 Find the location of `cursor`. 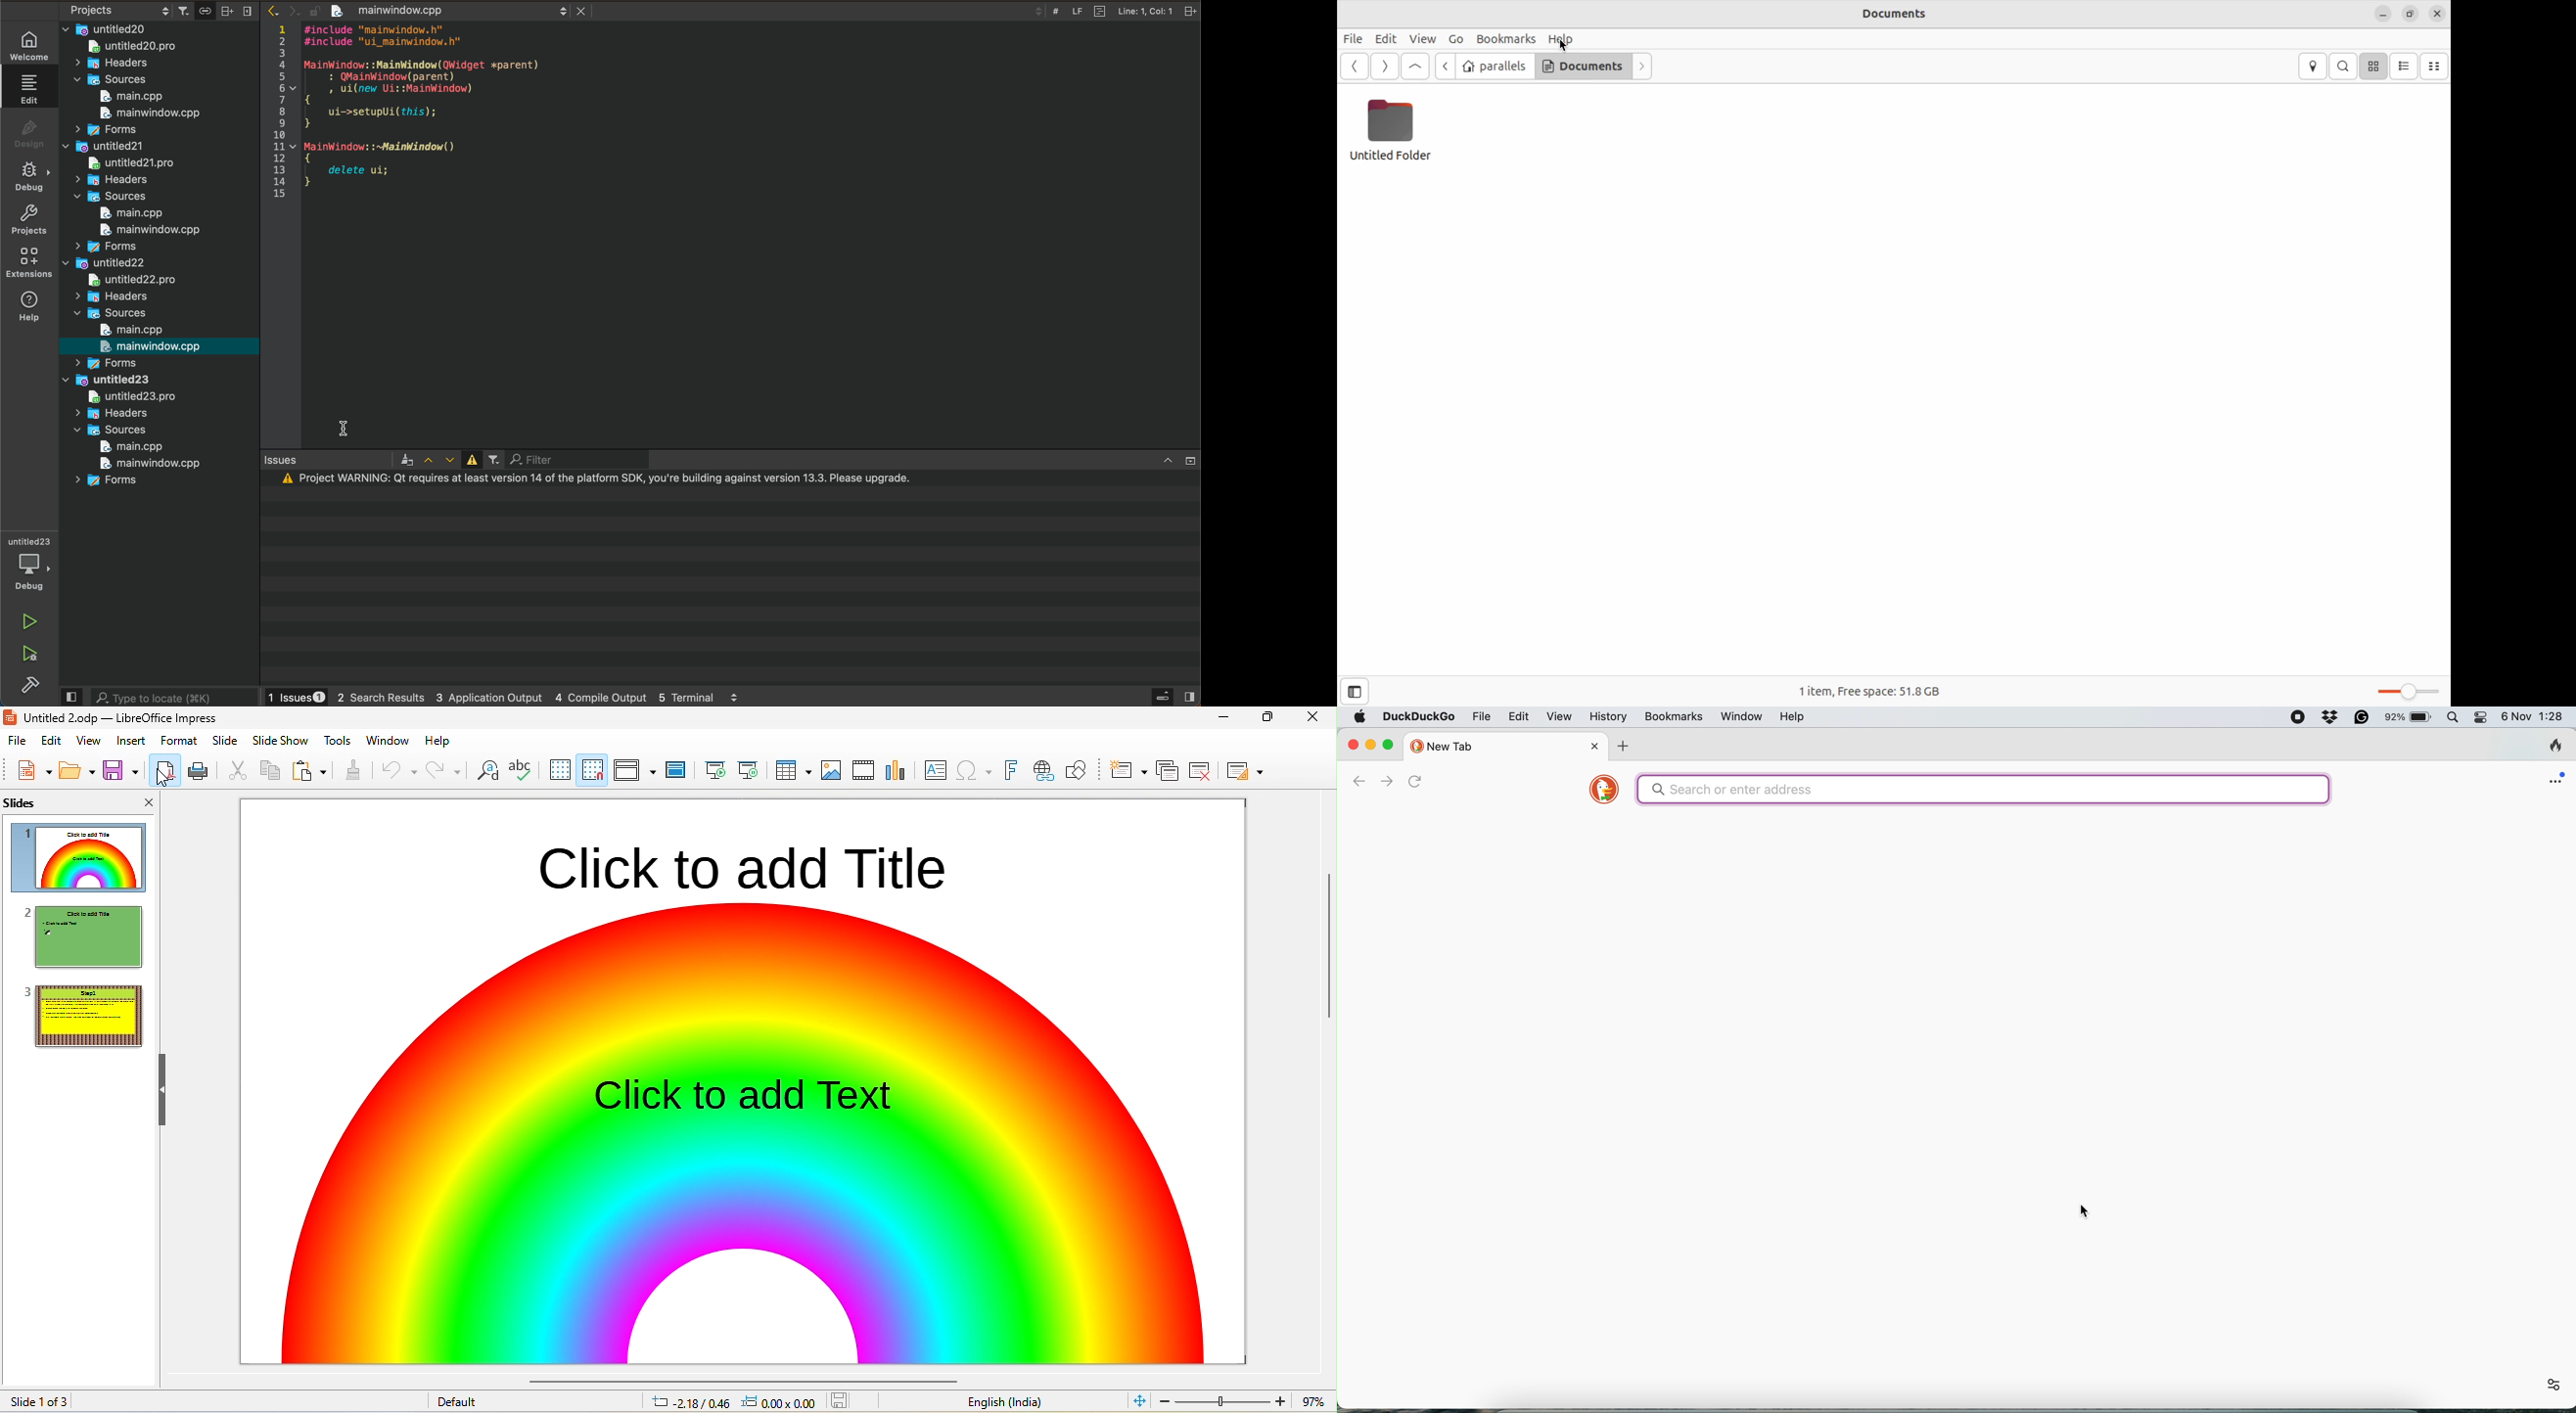

cursor is located at coordinates (2085, 1211).